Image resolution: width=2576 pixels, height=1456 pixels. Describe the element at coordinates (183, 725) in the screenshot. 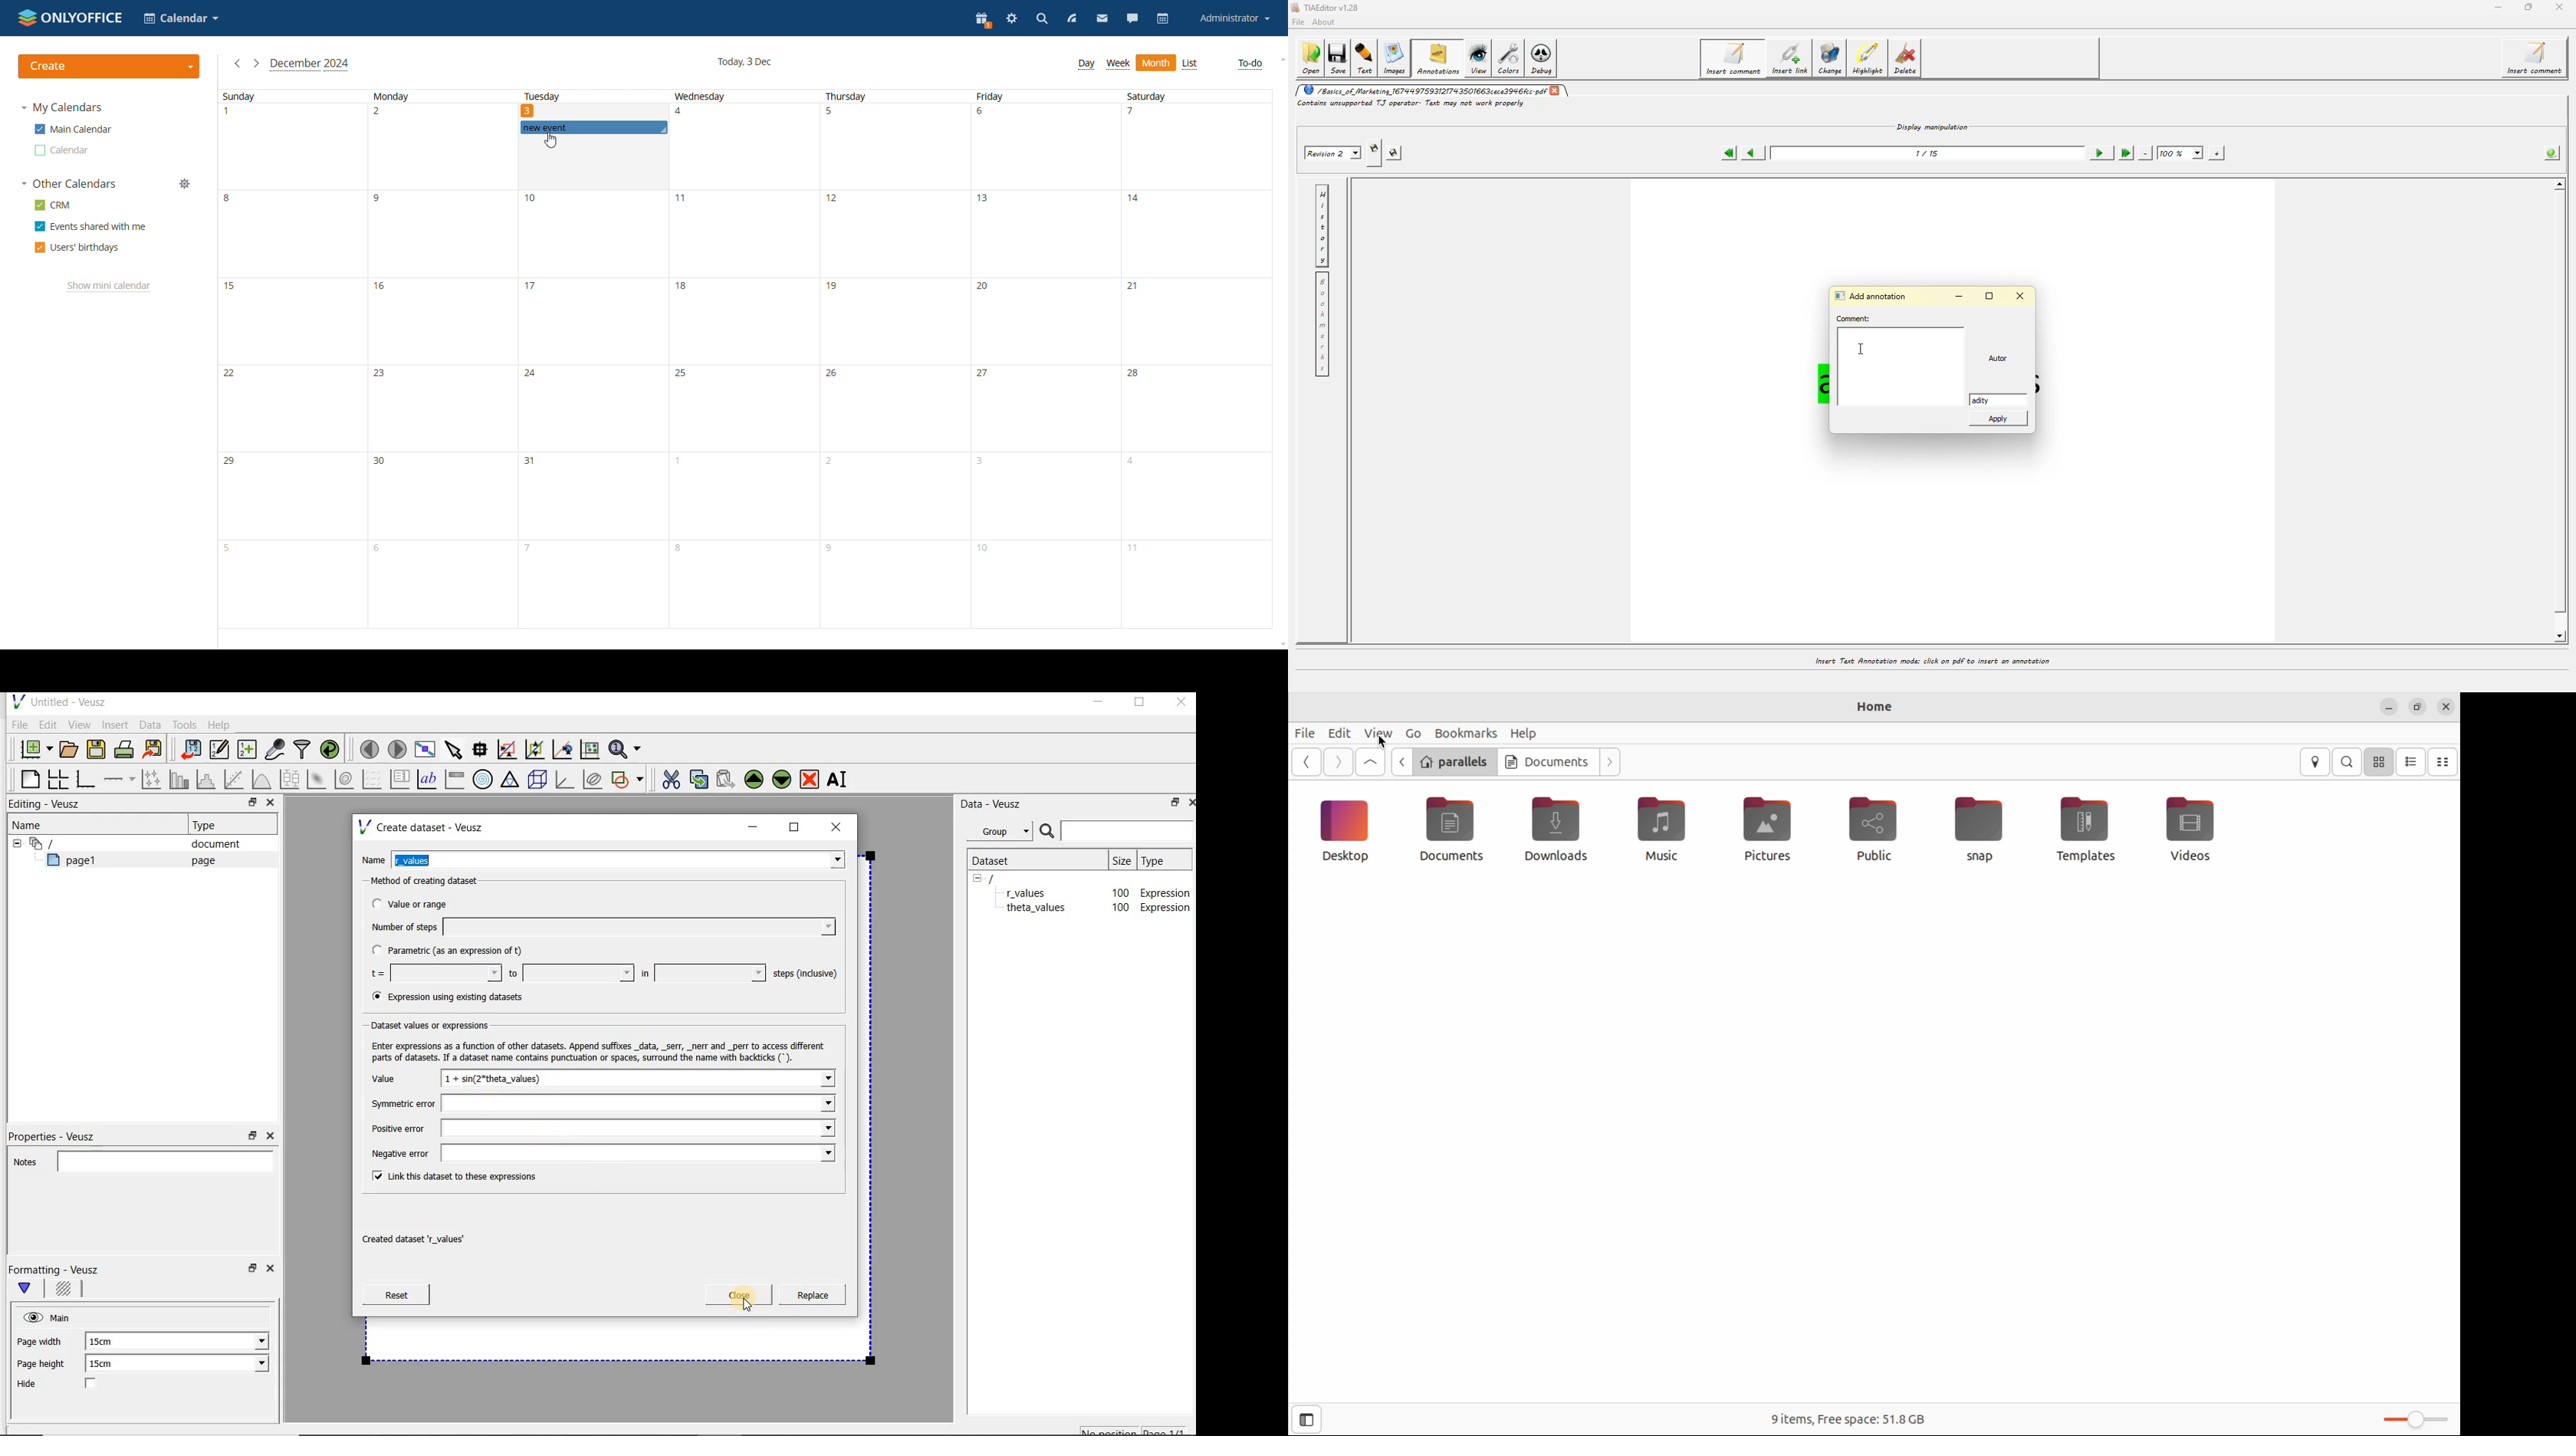

I see `Tools` at that location.